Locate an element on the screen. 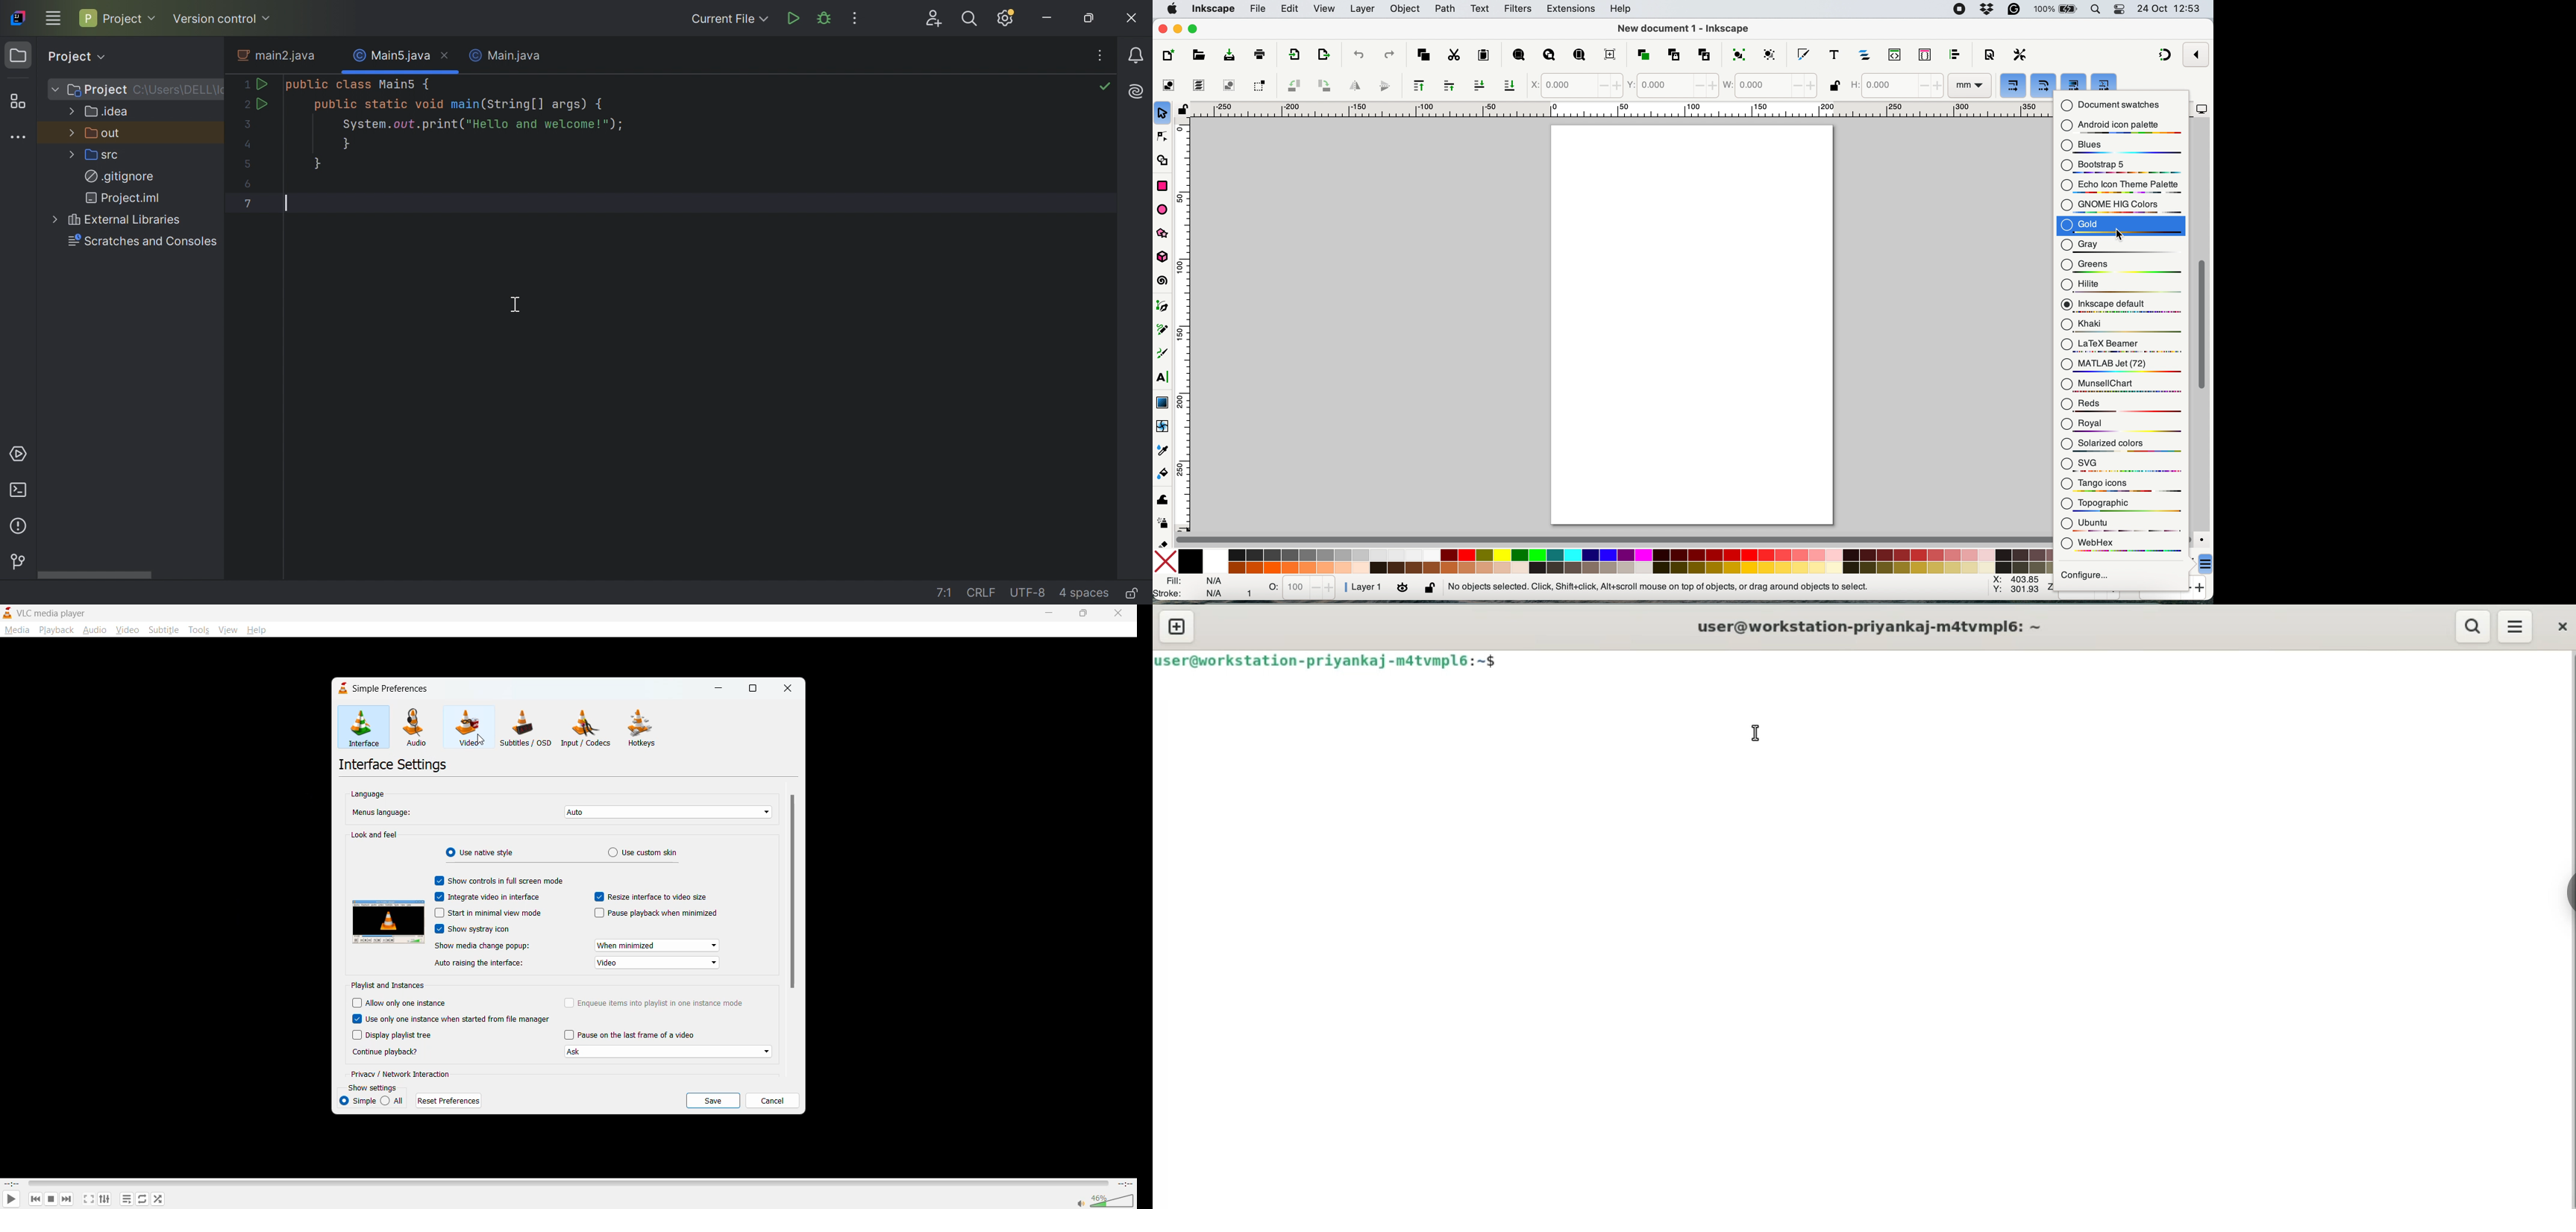  snapping is located at coordinates (2162, 56).